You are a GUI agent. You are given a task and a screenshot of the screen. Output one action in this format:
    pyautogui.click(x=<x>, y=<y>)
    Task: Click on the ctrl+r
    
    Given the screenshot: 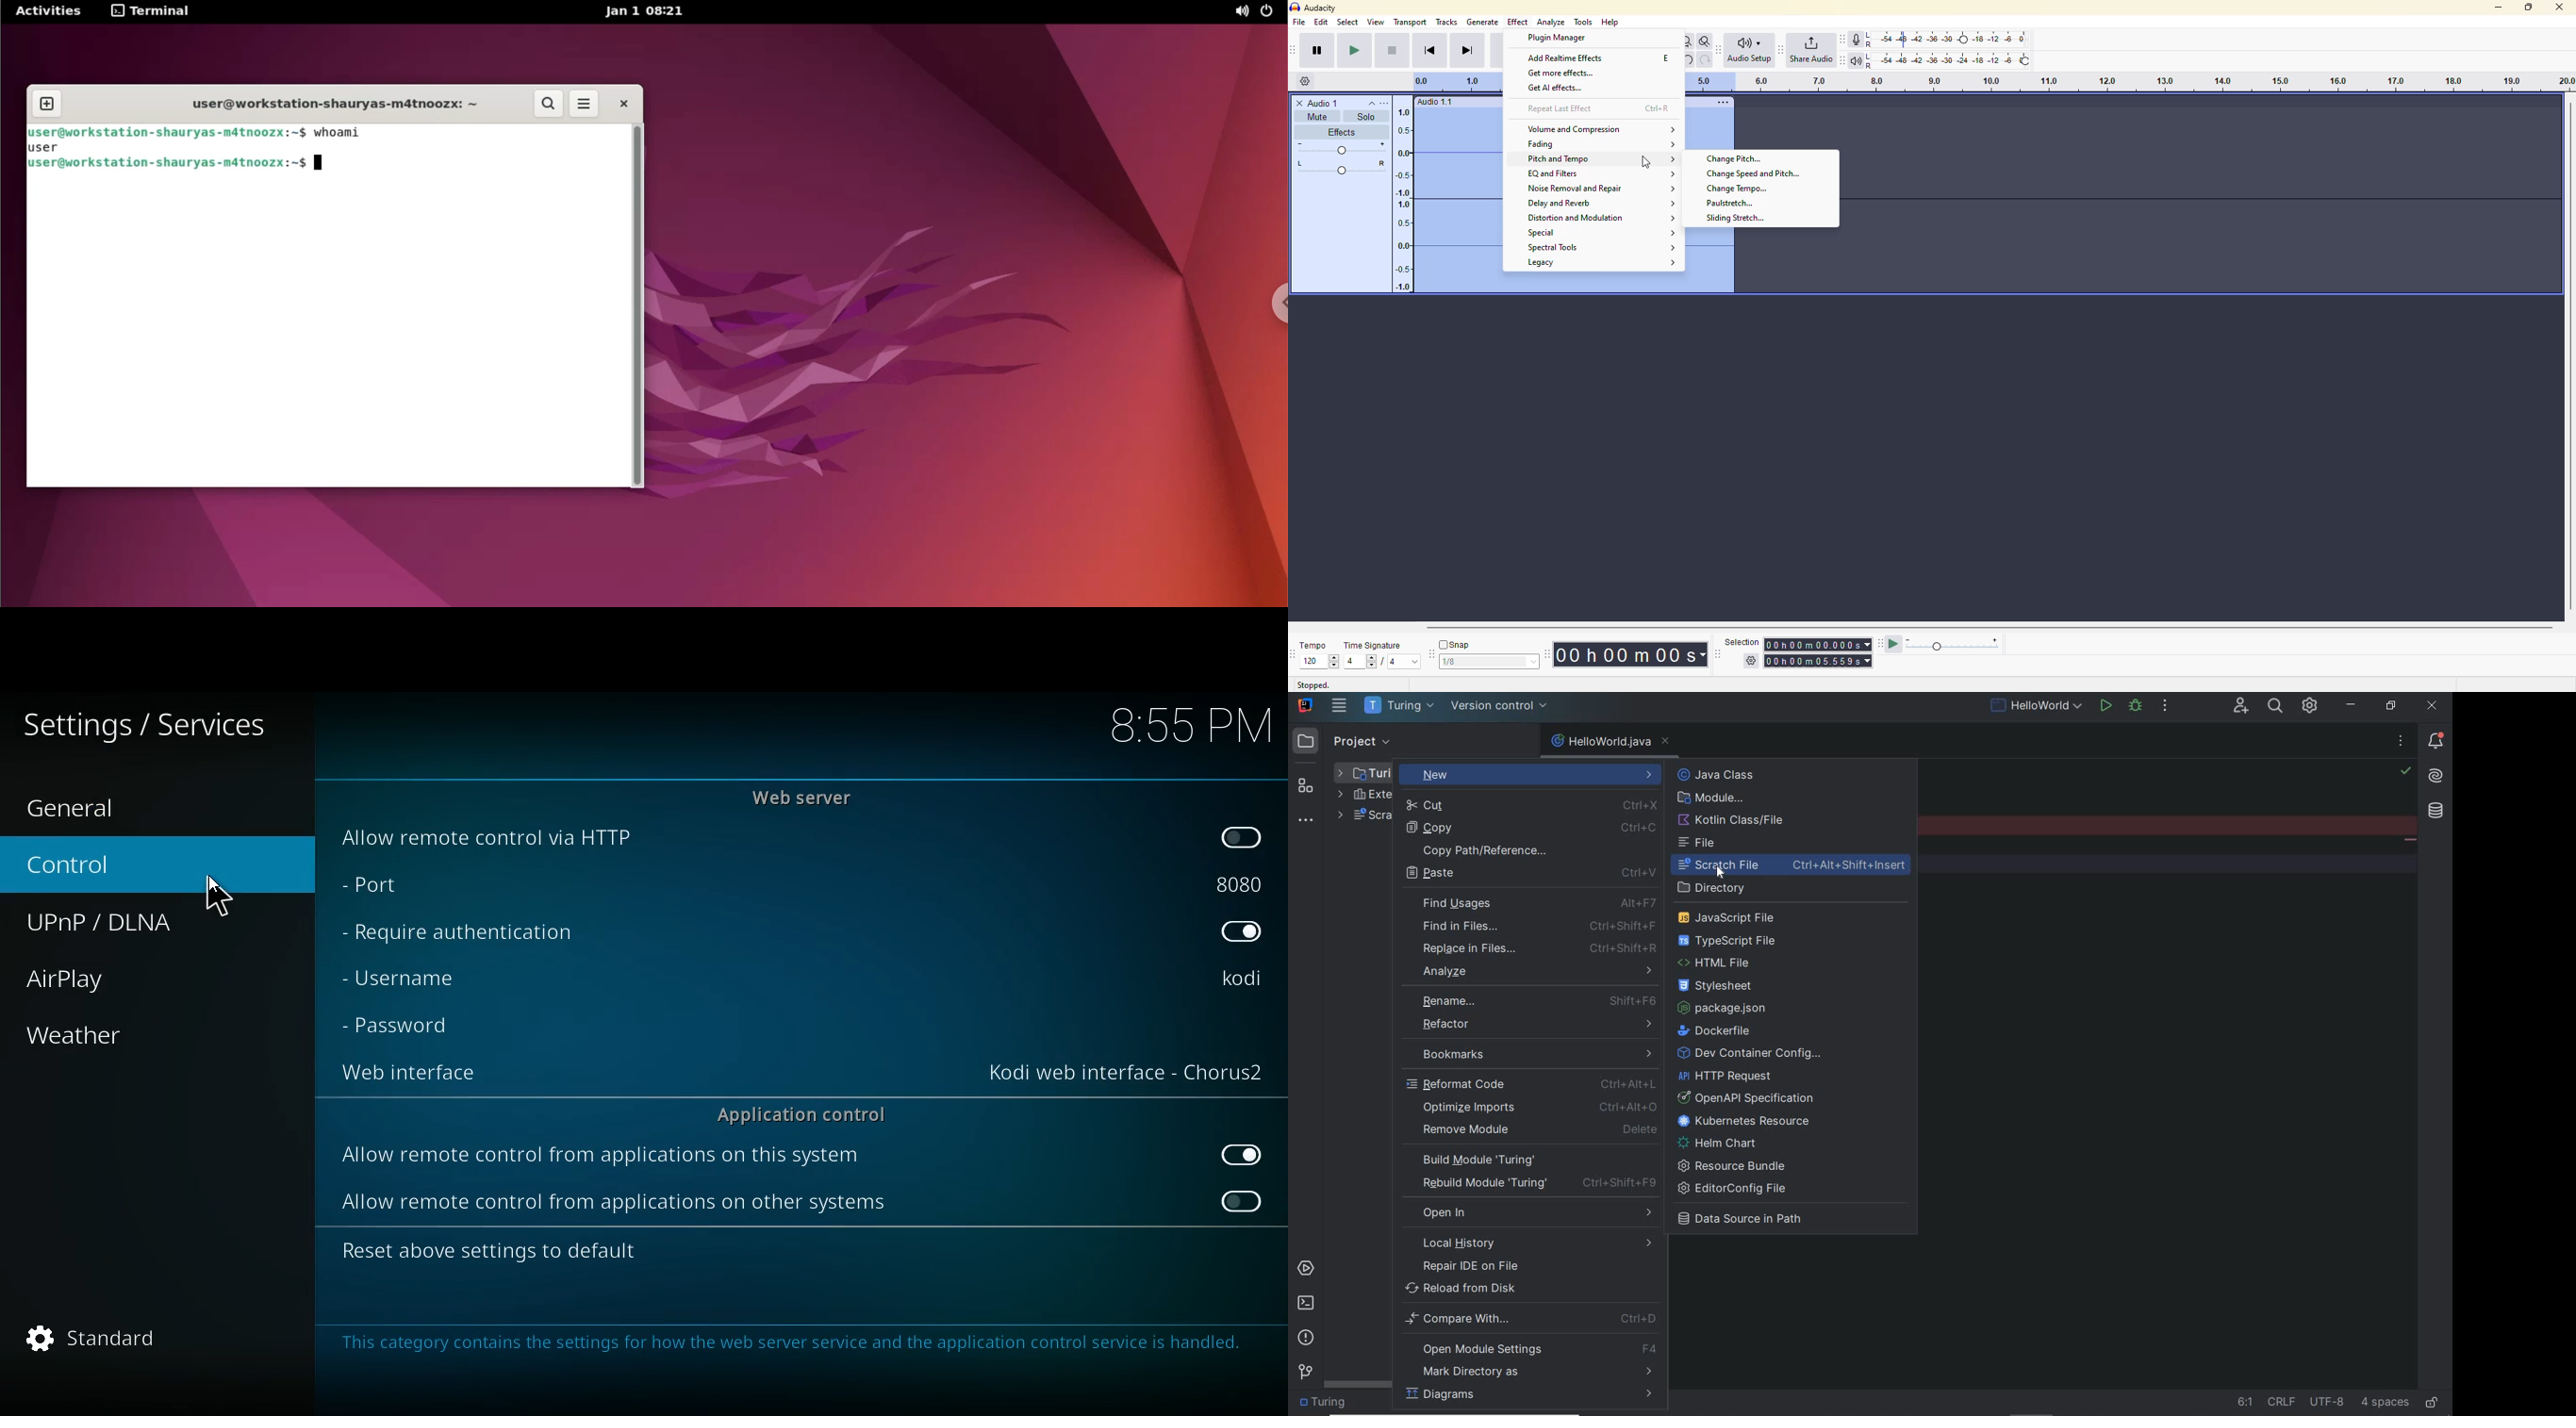 What is the action you would take?
    pyautogui.click(x=1659, y=108)
    